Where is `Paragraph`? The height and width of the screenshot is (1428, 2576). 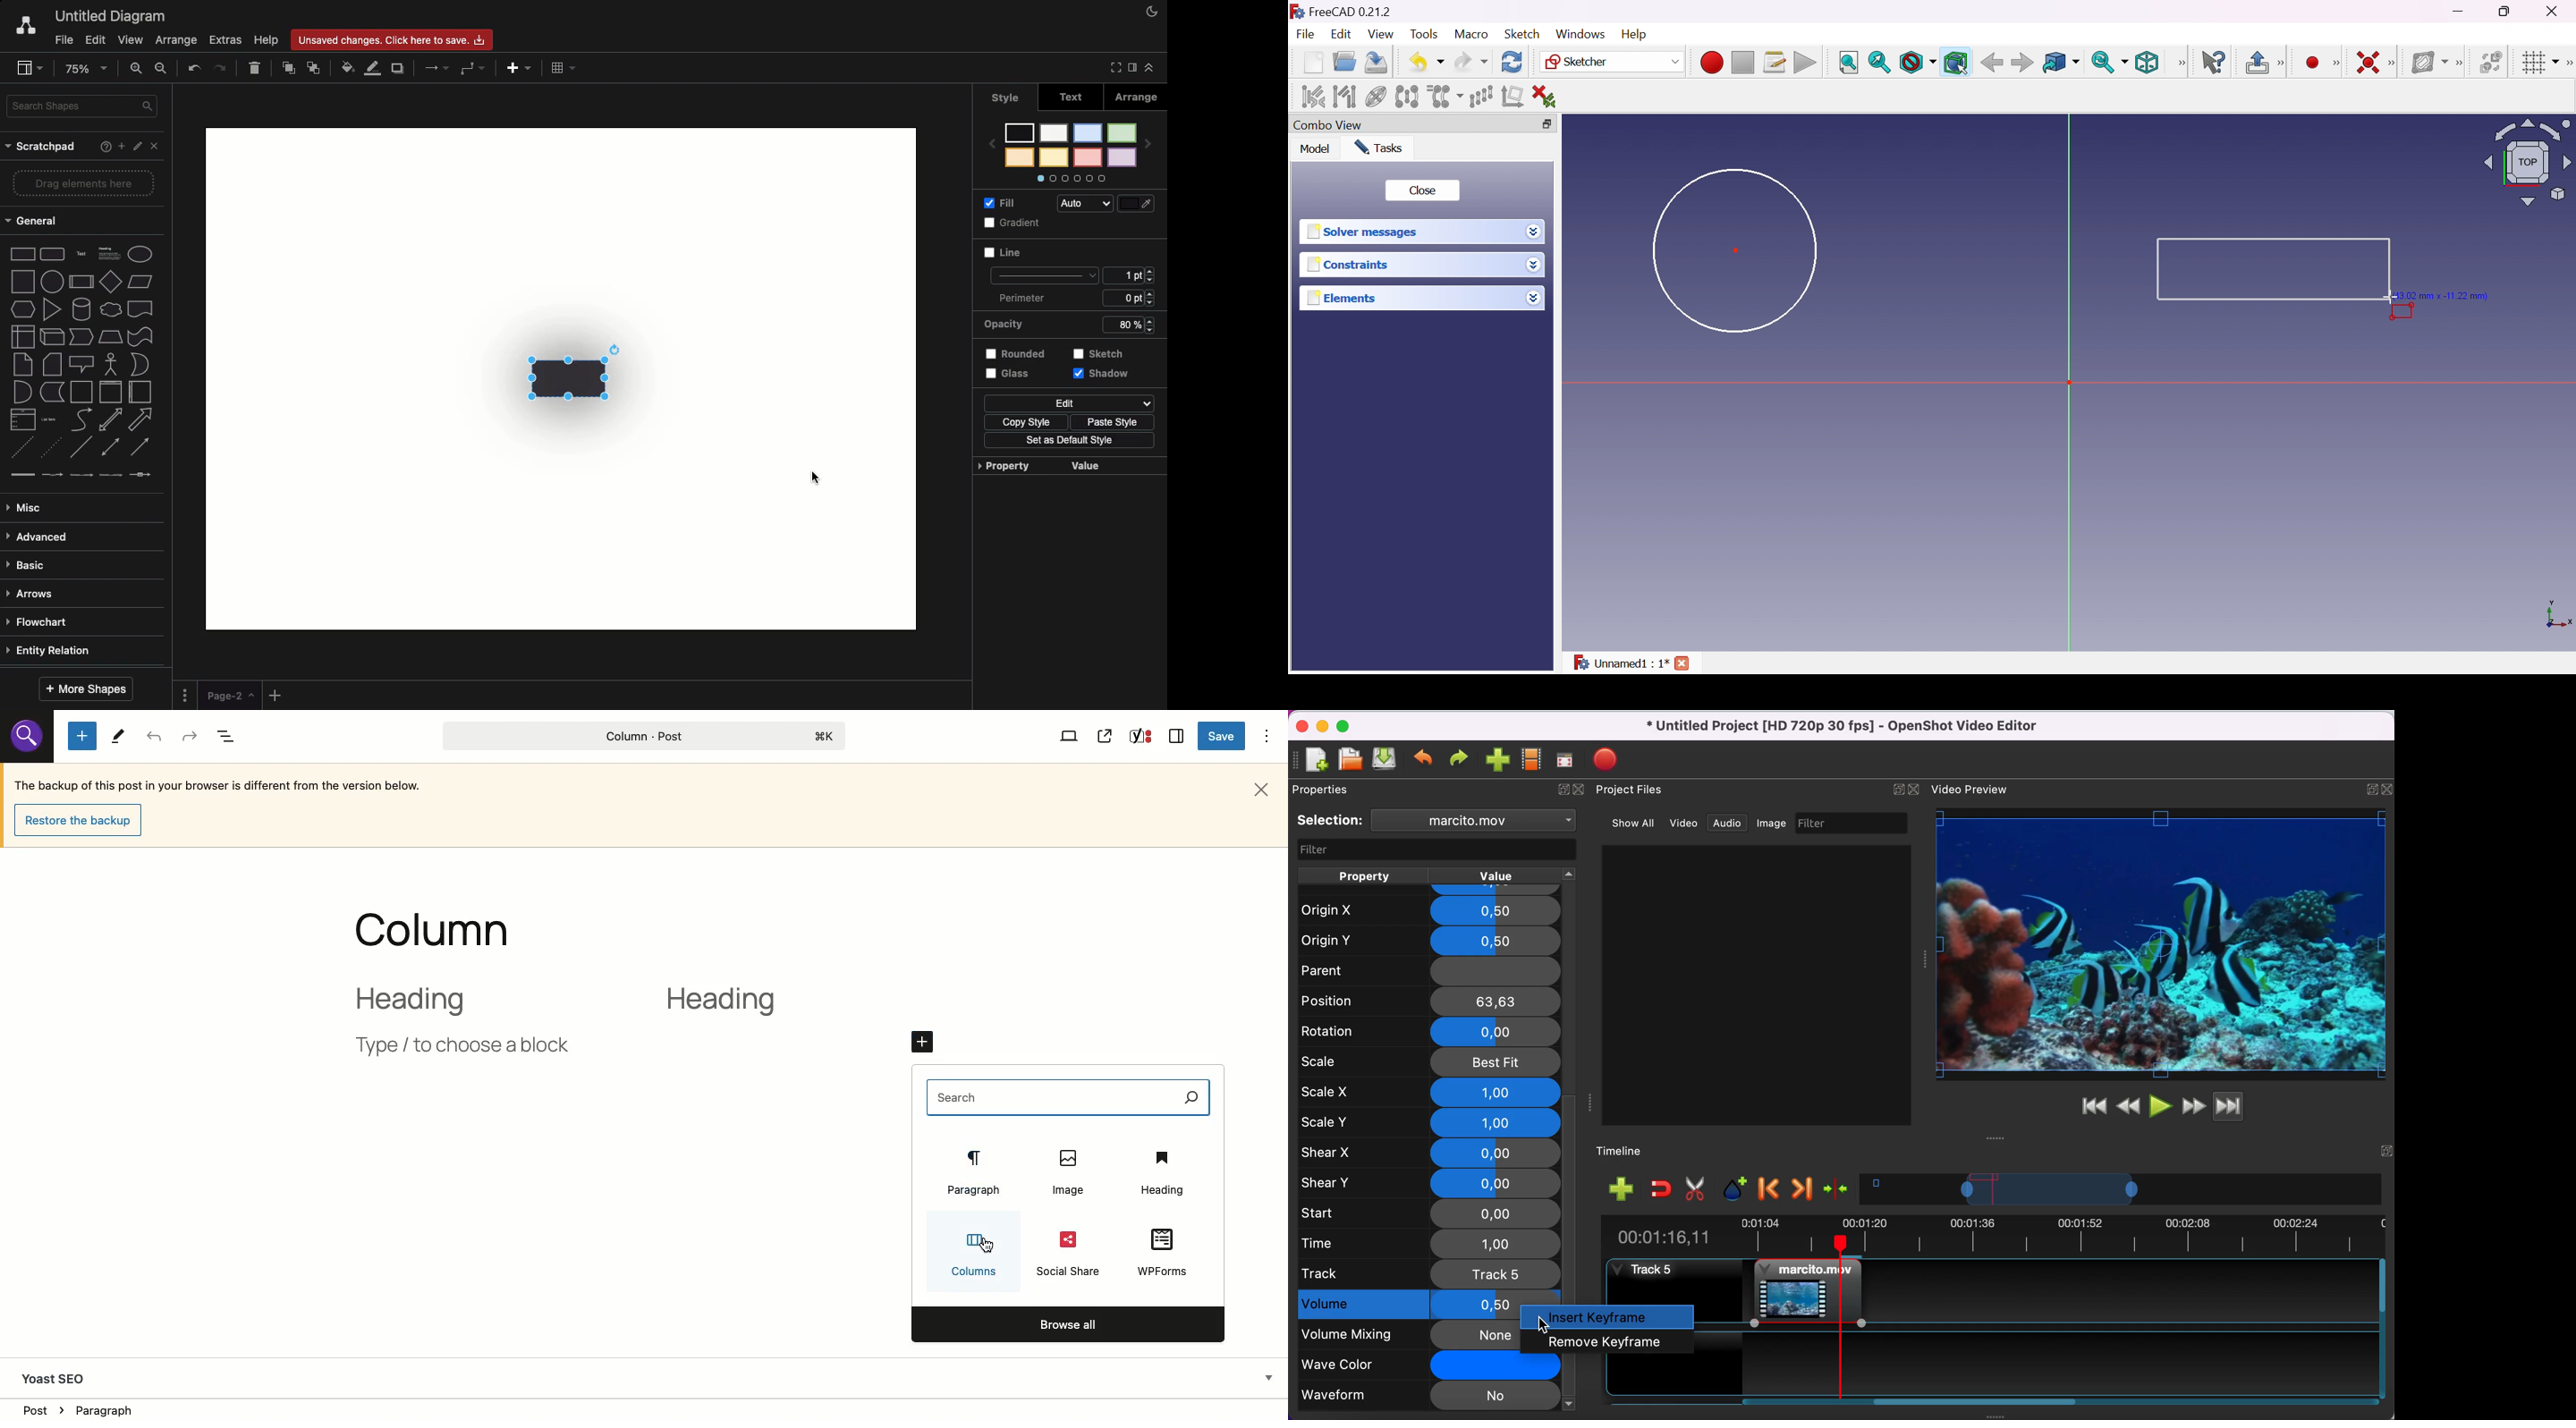 Paragraph is located at coordinates (975, 1174).